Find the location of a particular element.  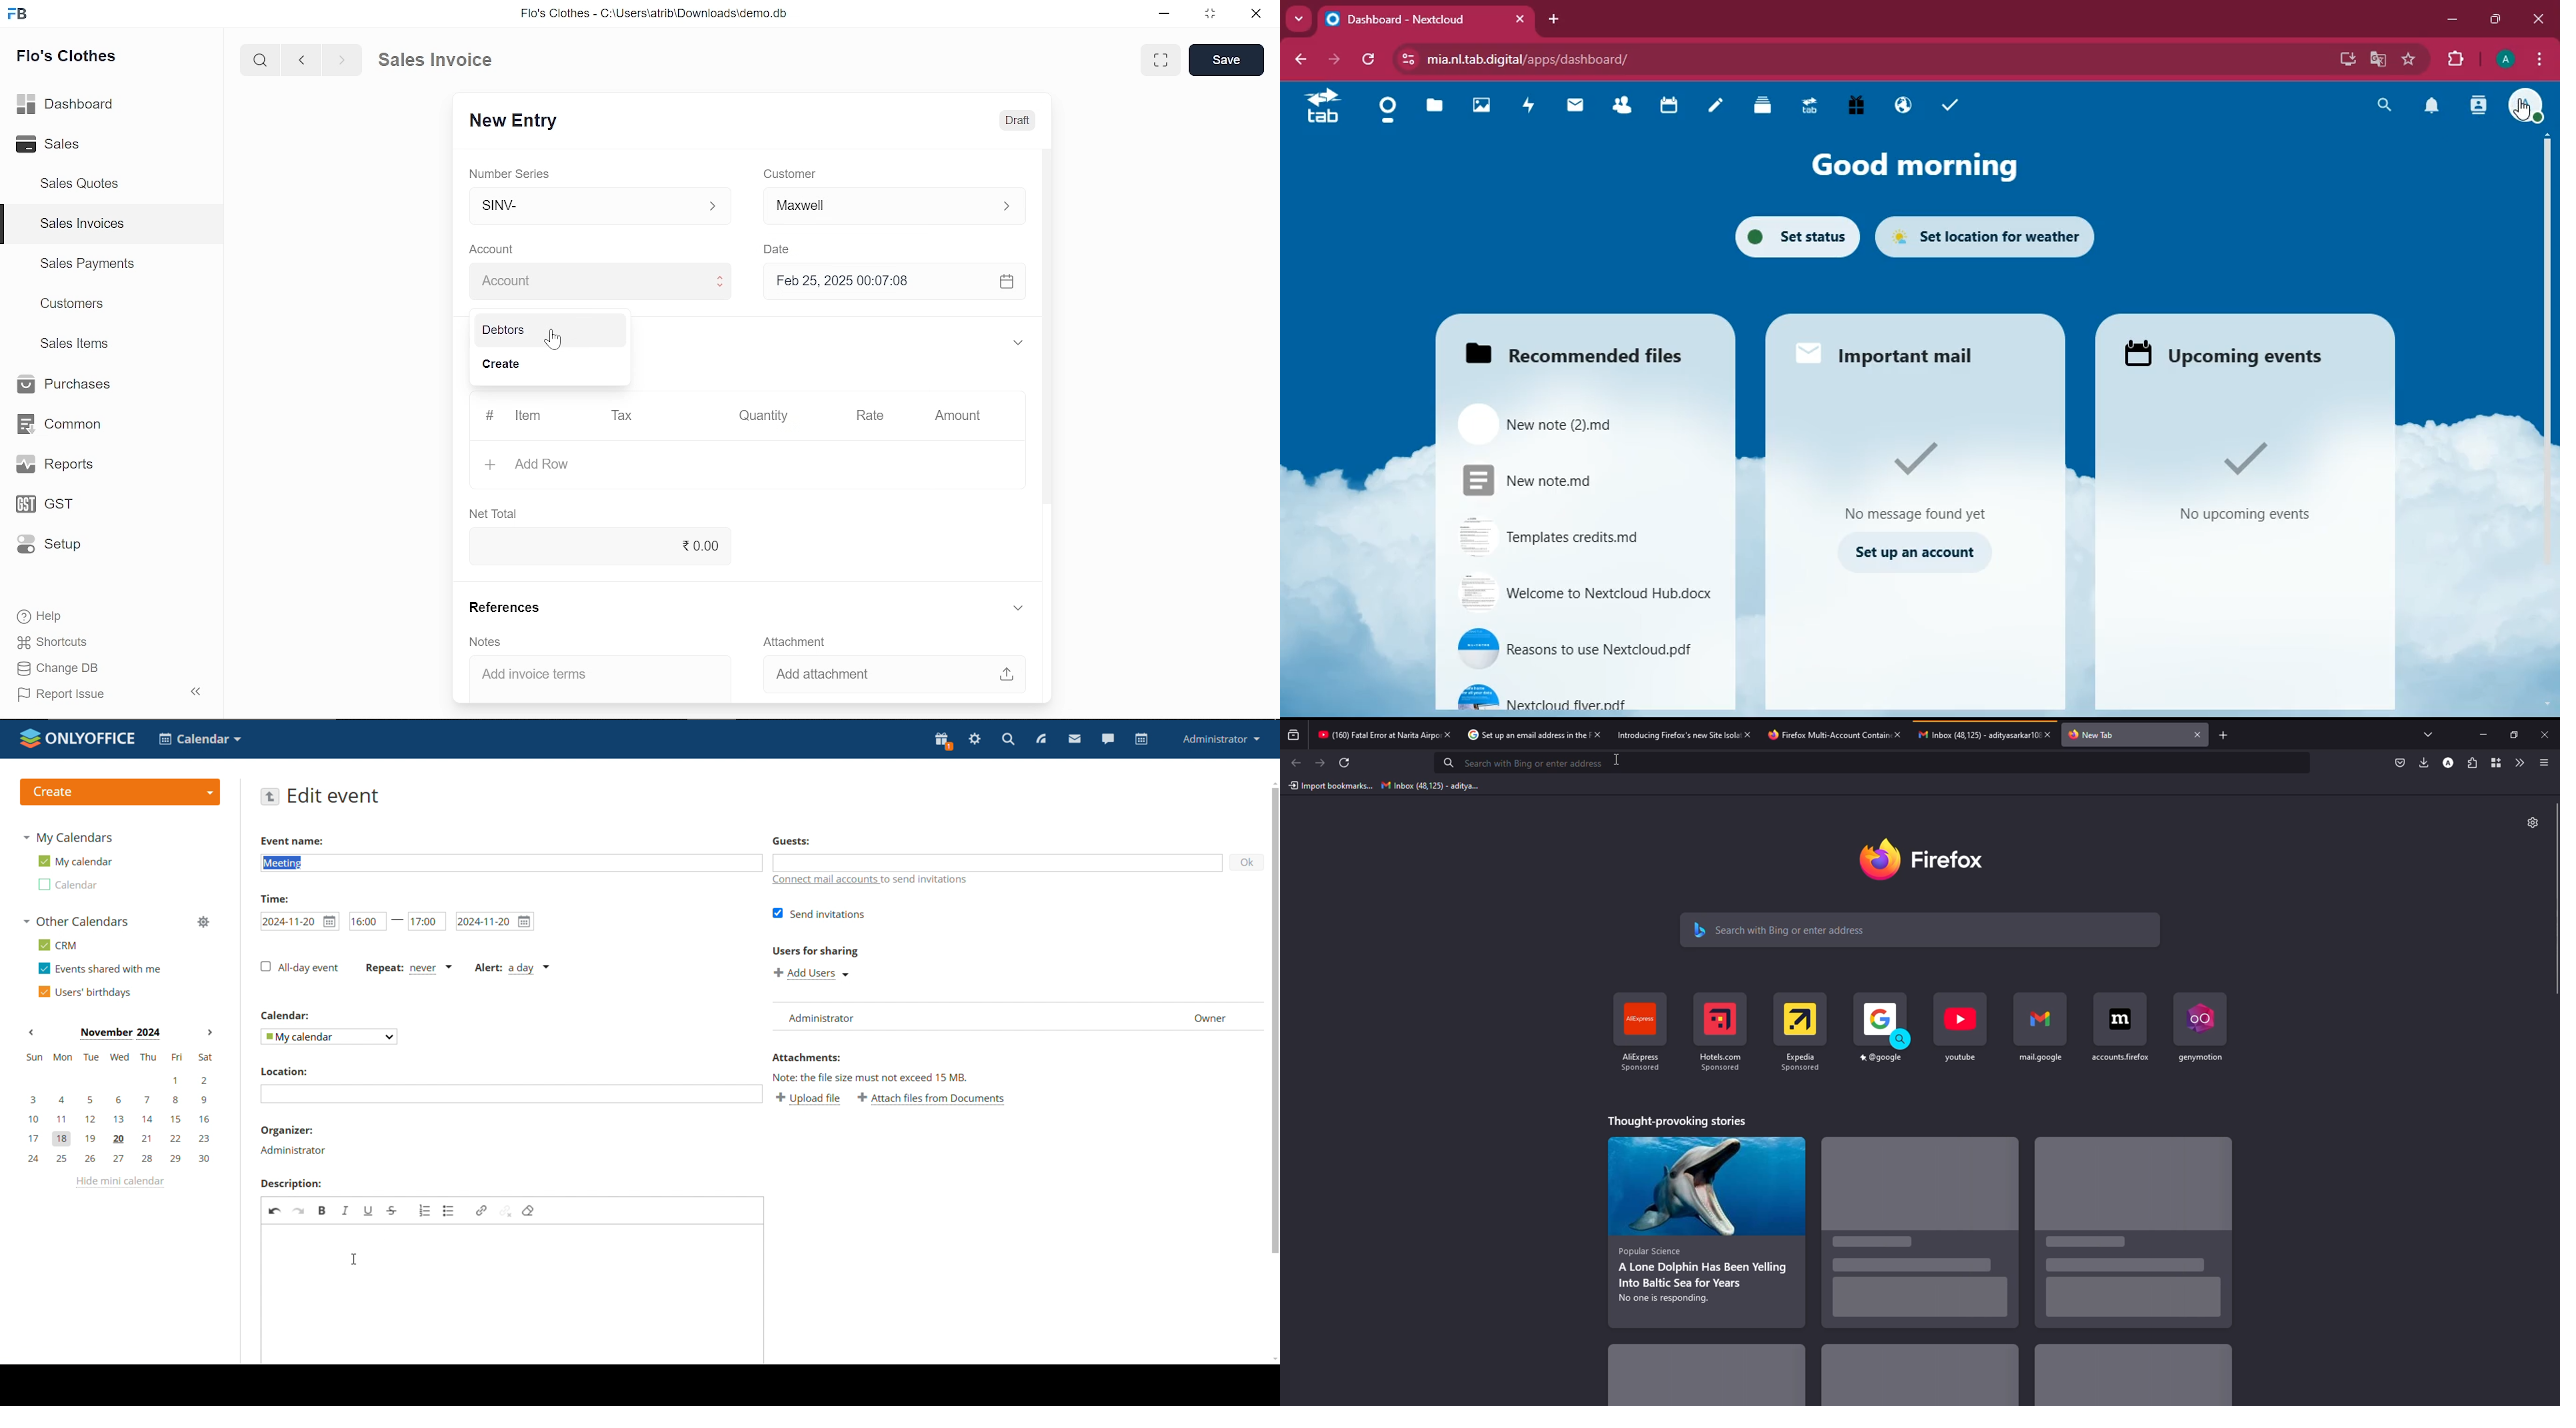

Flo's Clothes is located at coordinates (64, 59).